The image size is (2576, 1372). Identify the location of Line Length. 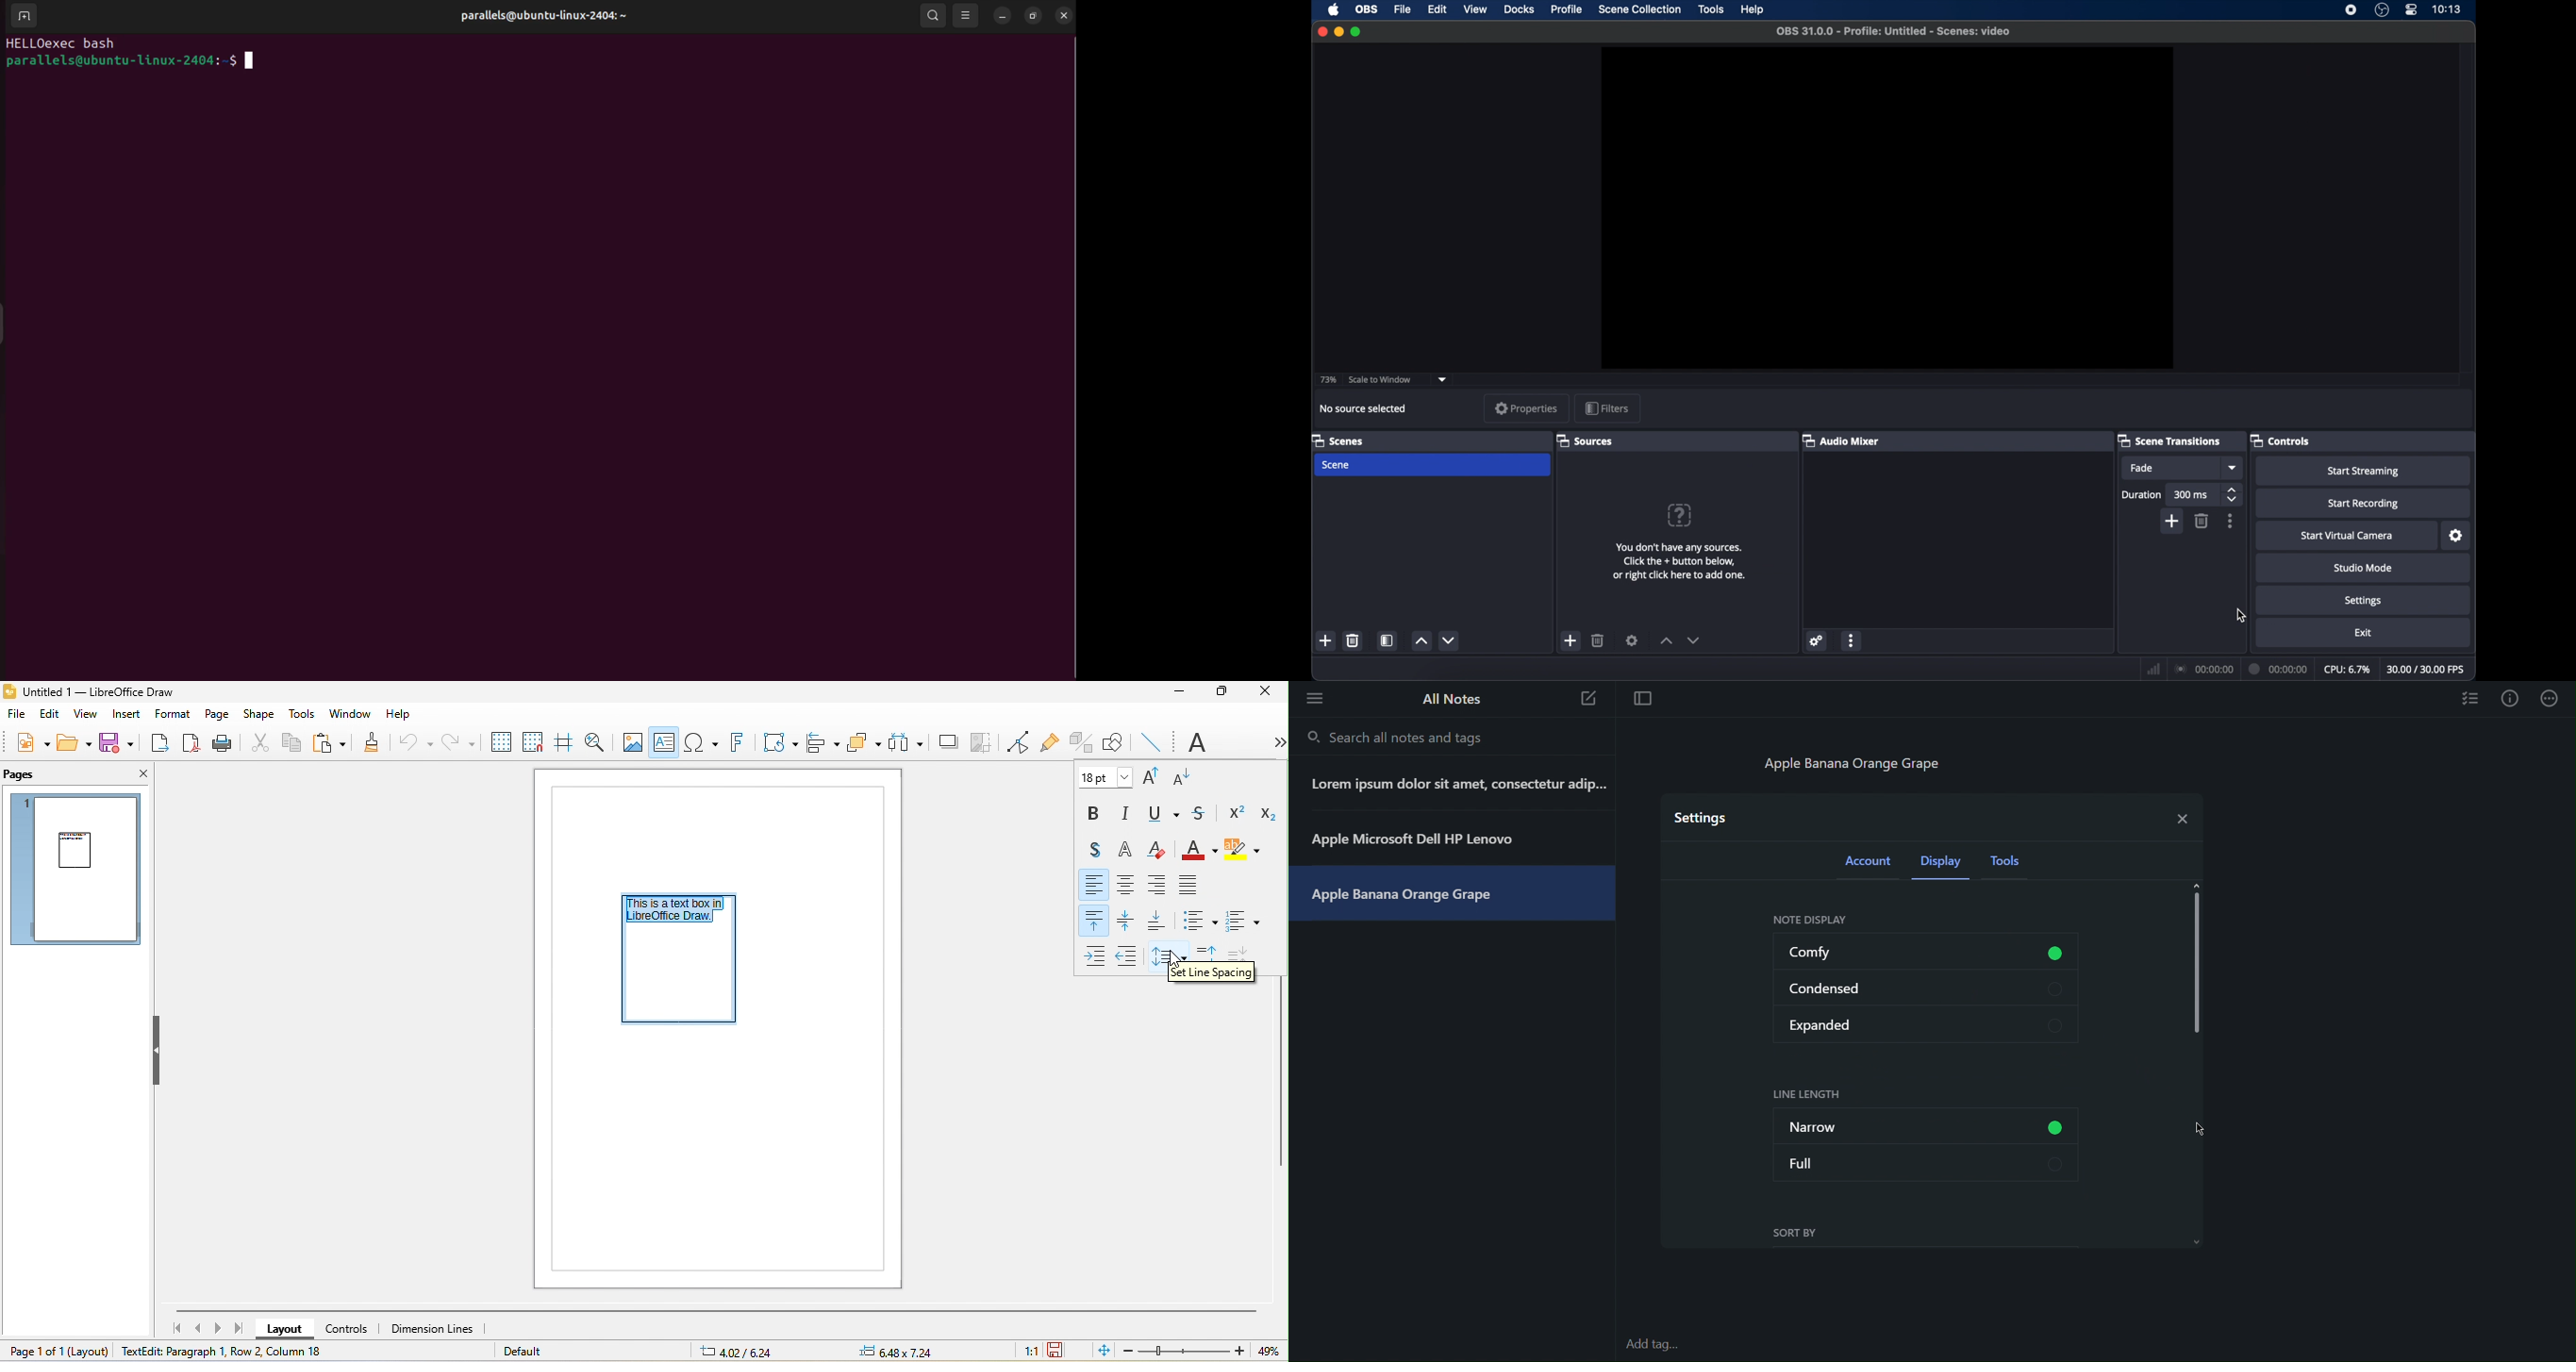
(1809, 1095).